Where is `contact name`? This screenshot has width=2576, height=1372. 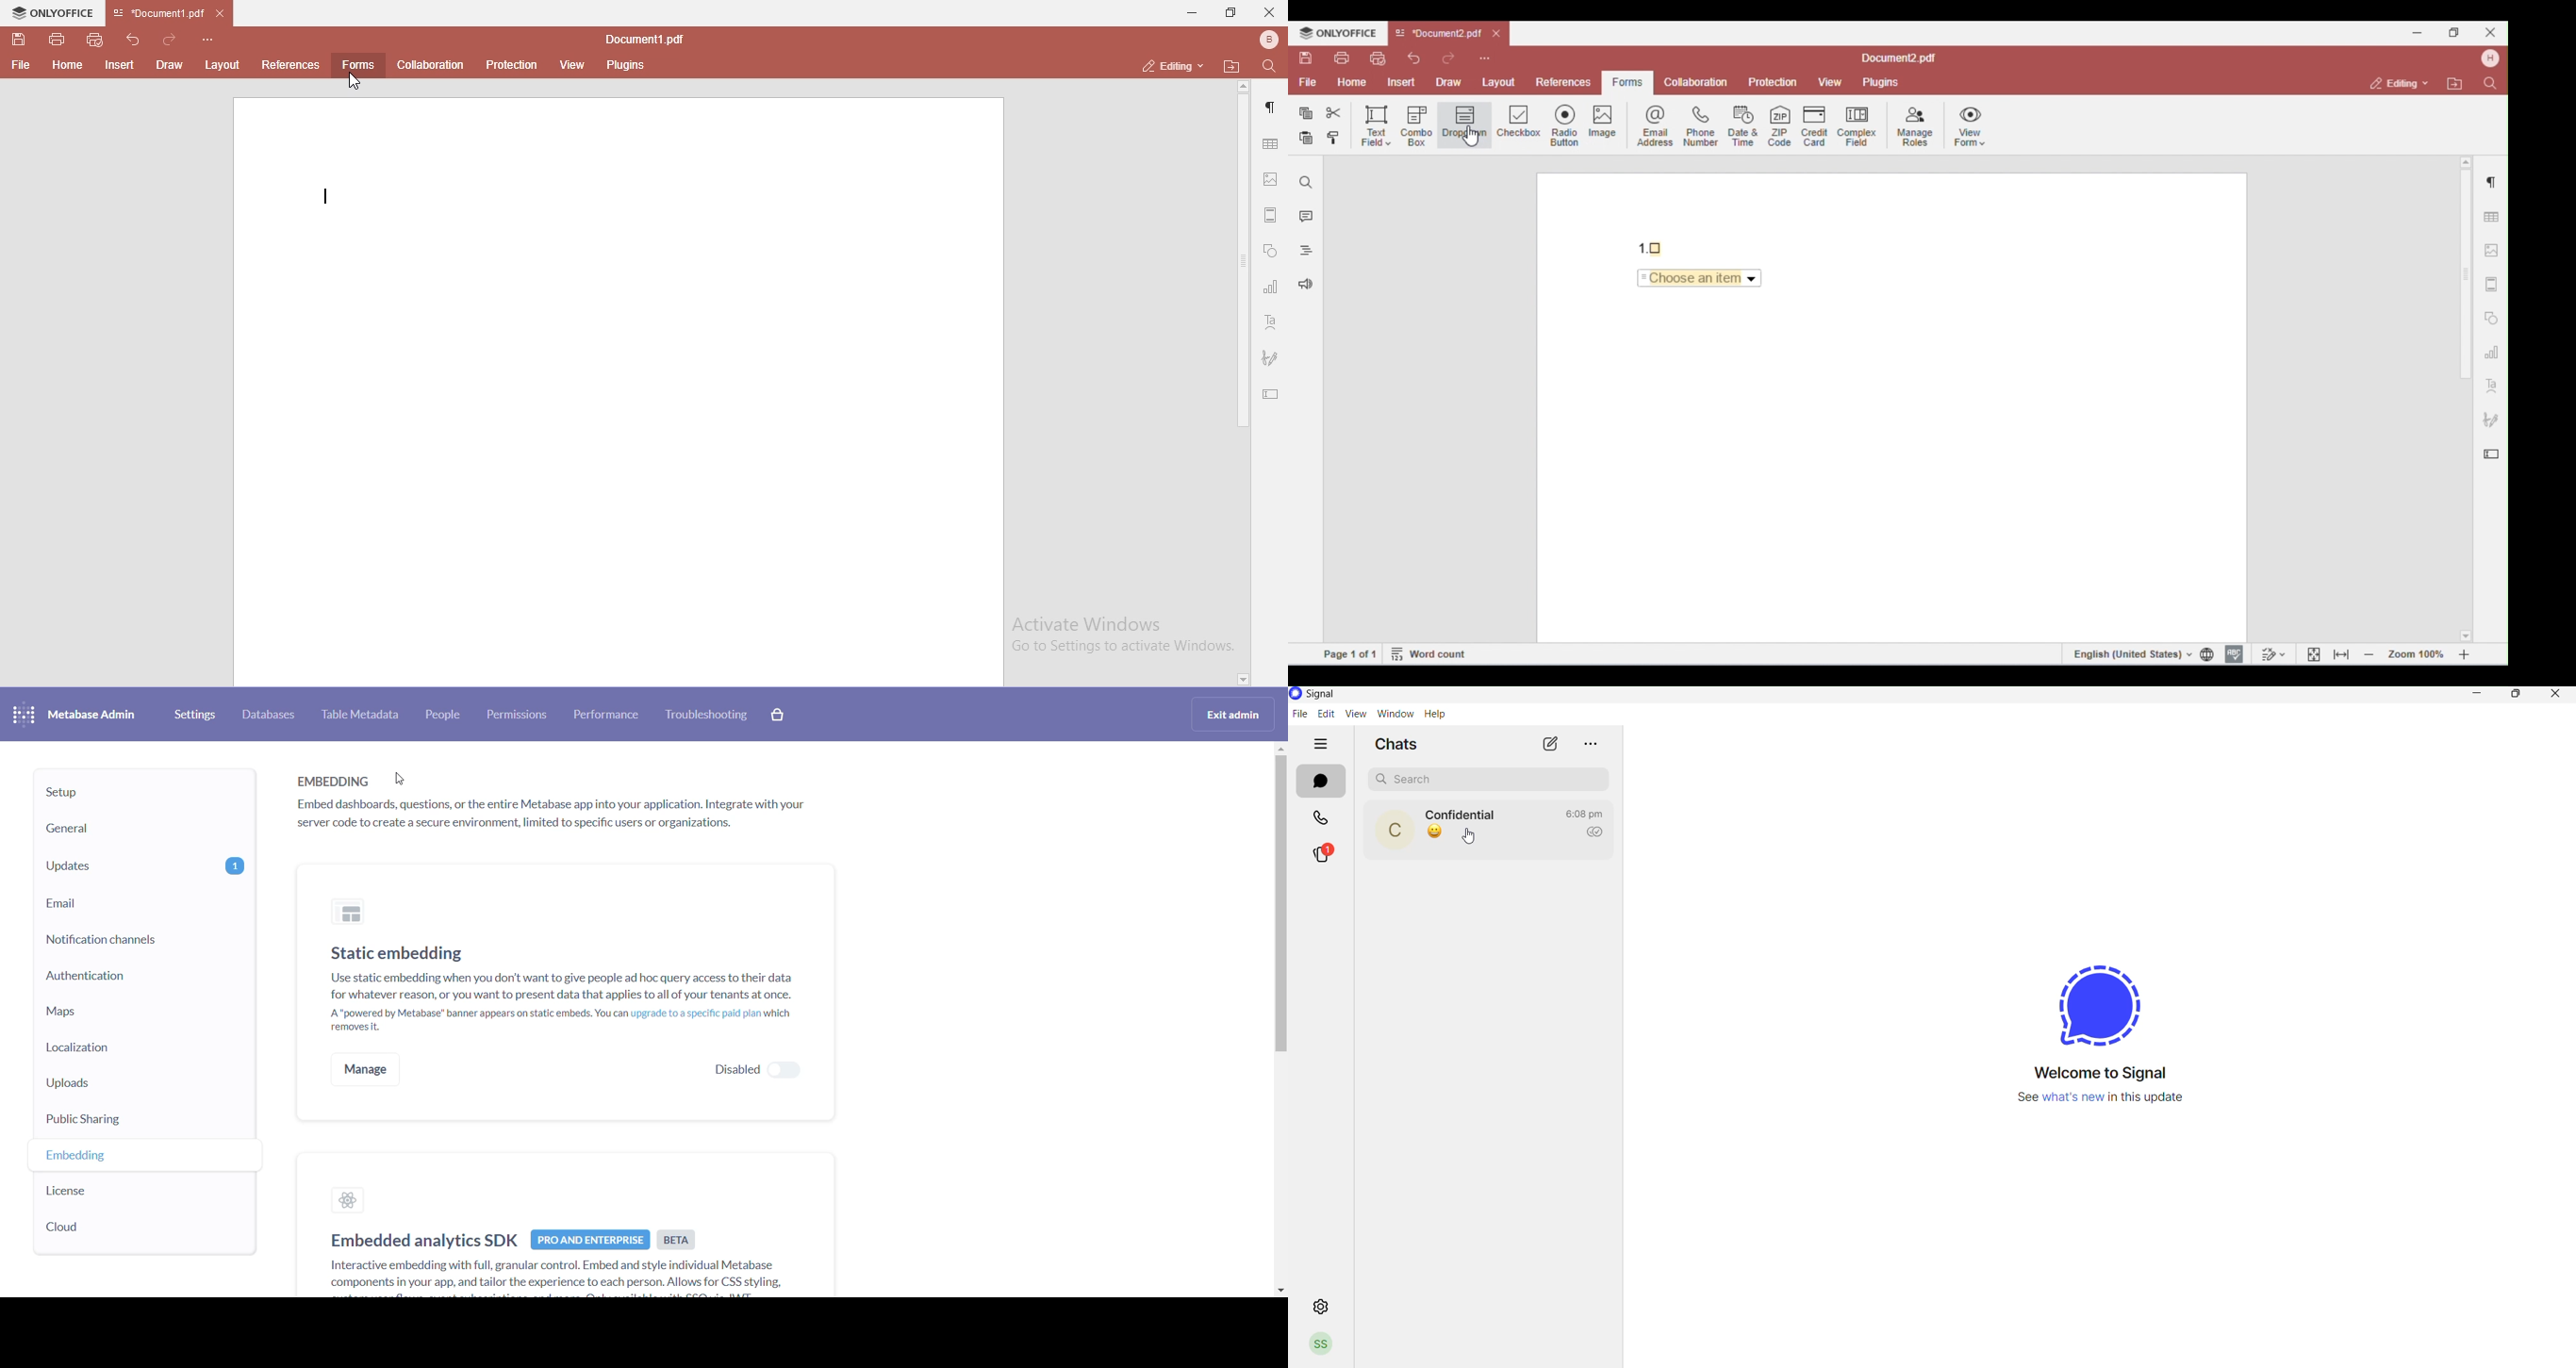
contact name is located at coordinates (1465, 813).